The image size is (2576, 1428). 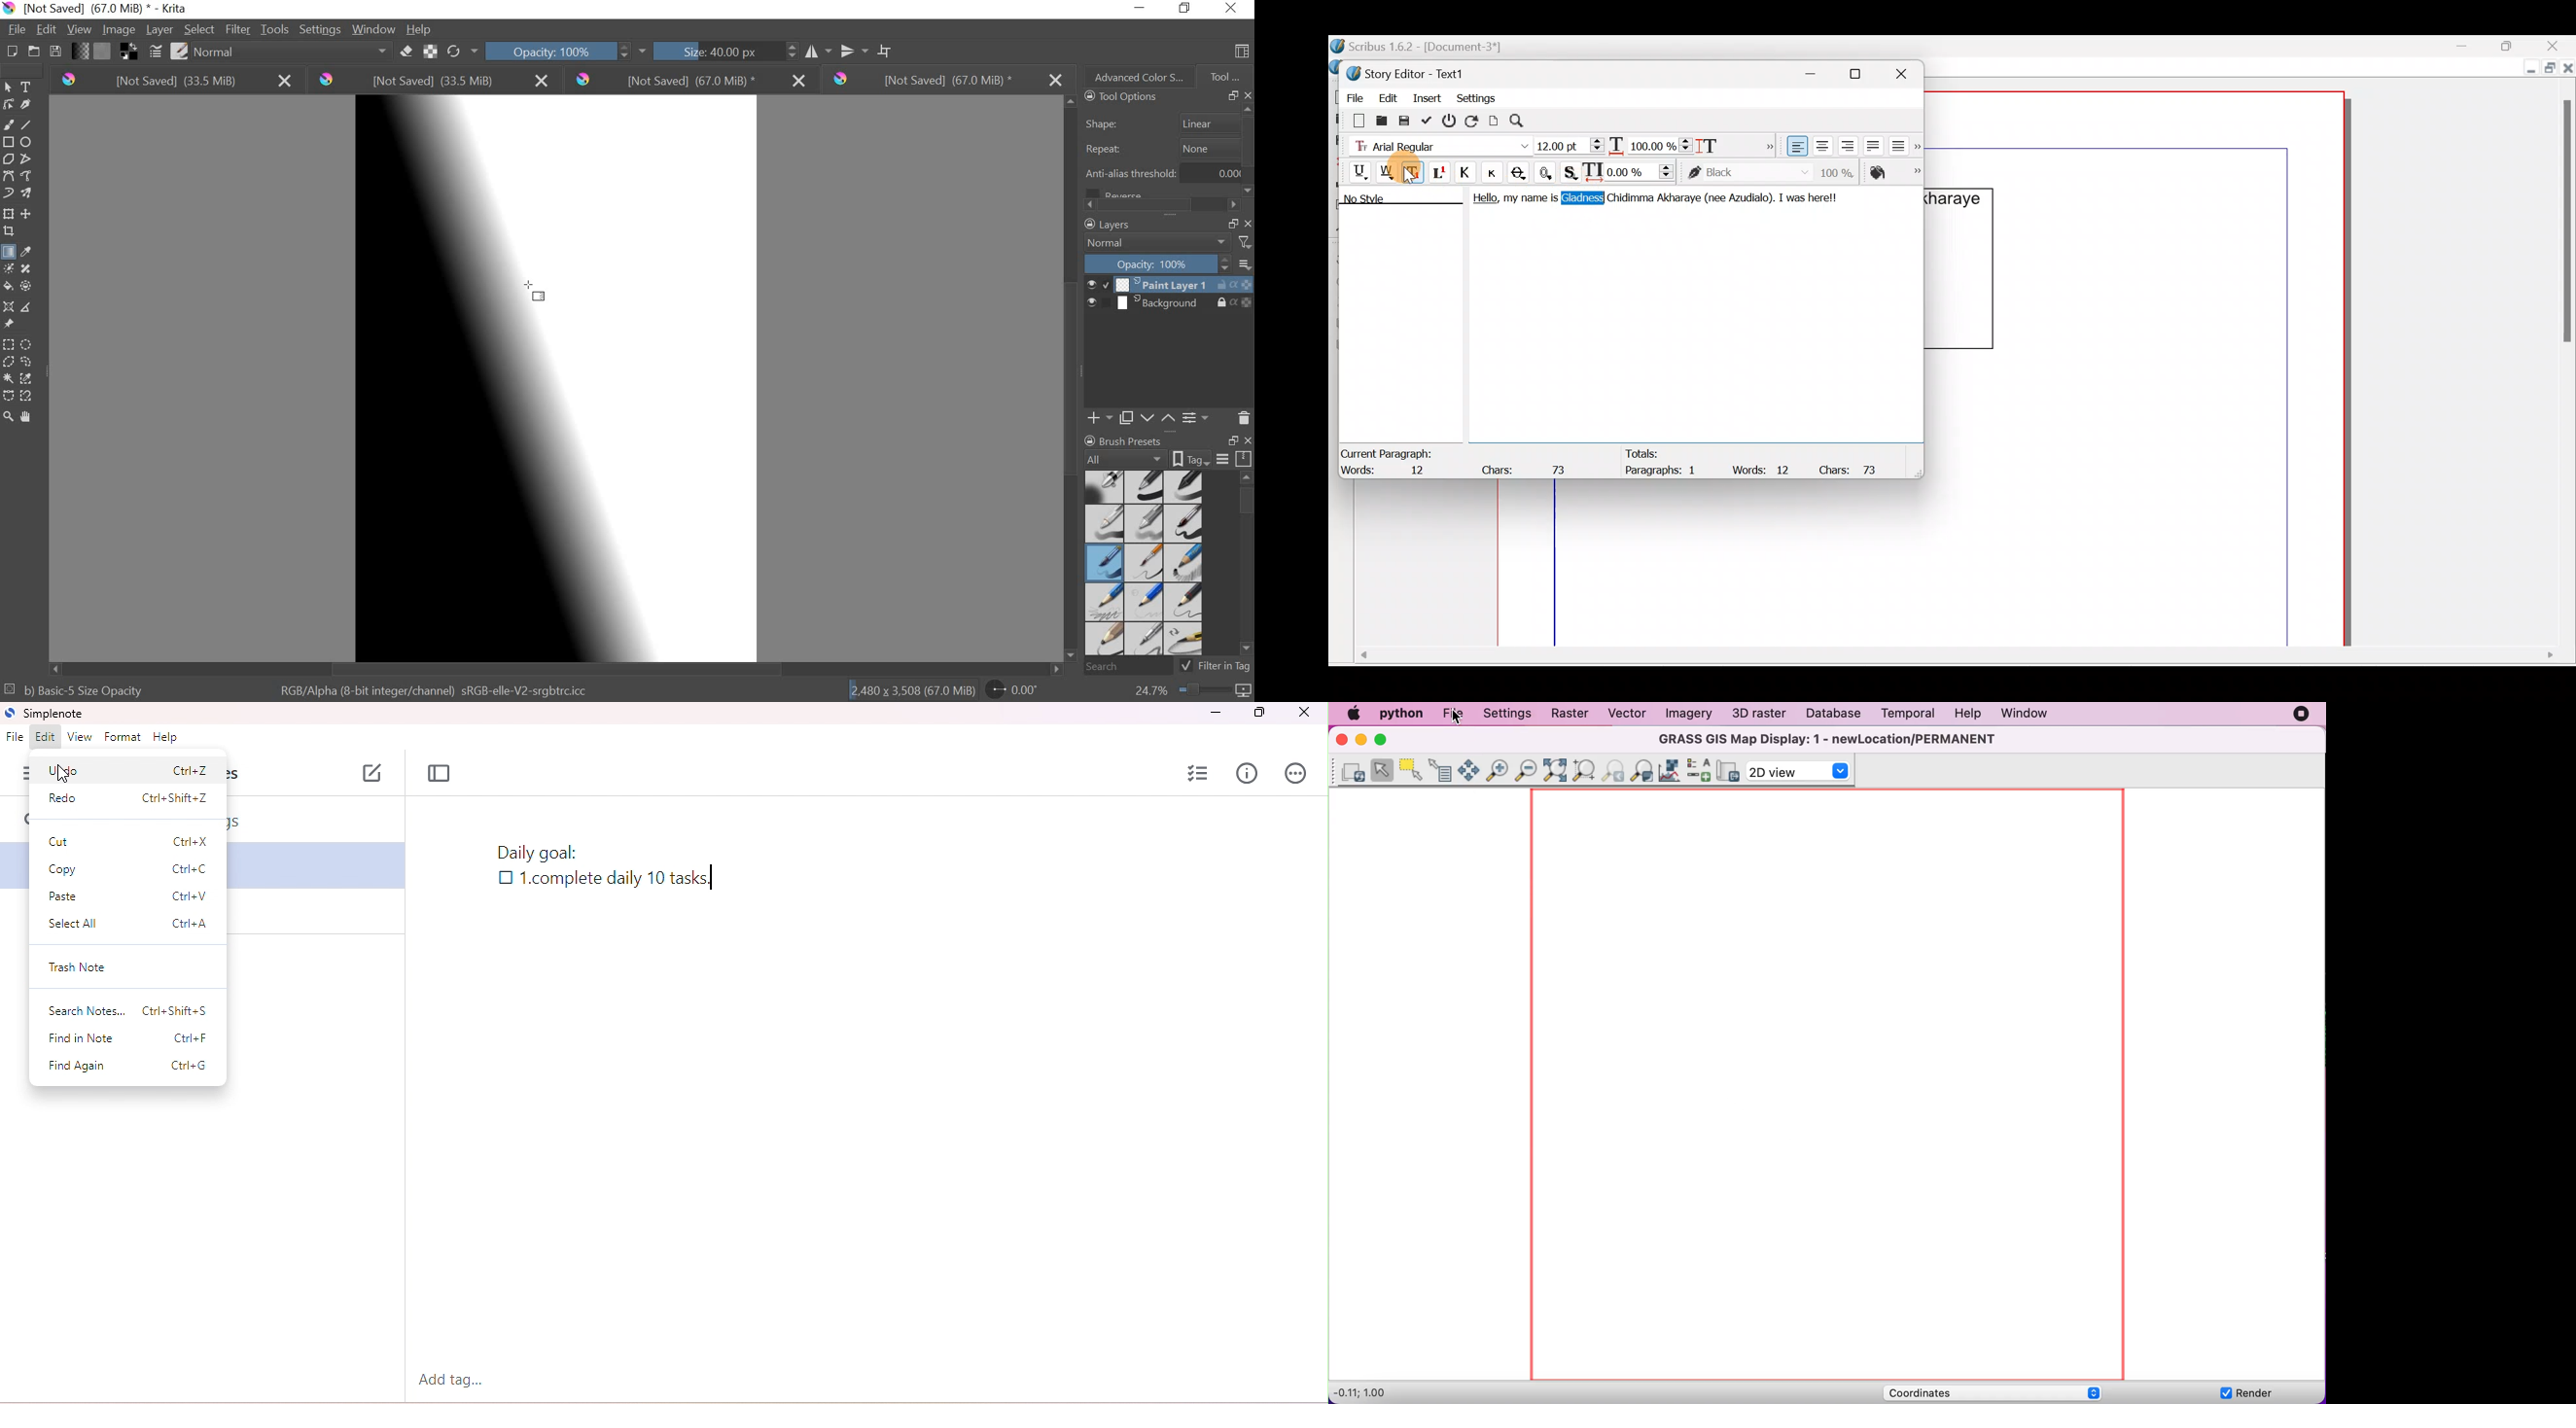 I want to click on redo, so click(x=124, y=799).